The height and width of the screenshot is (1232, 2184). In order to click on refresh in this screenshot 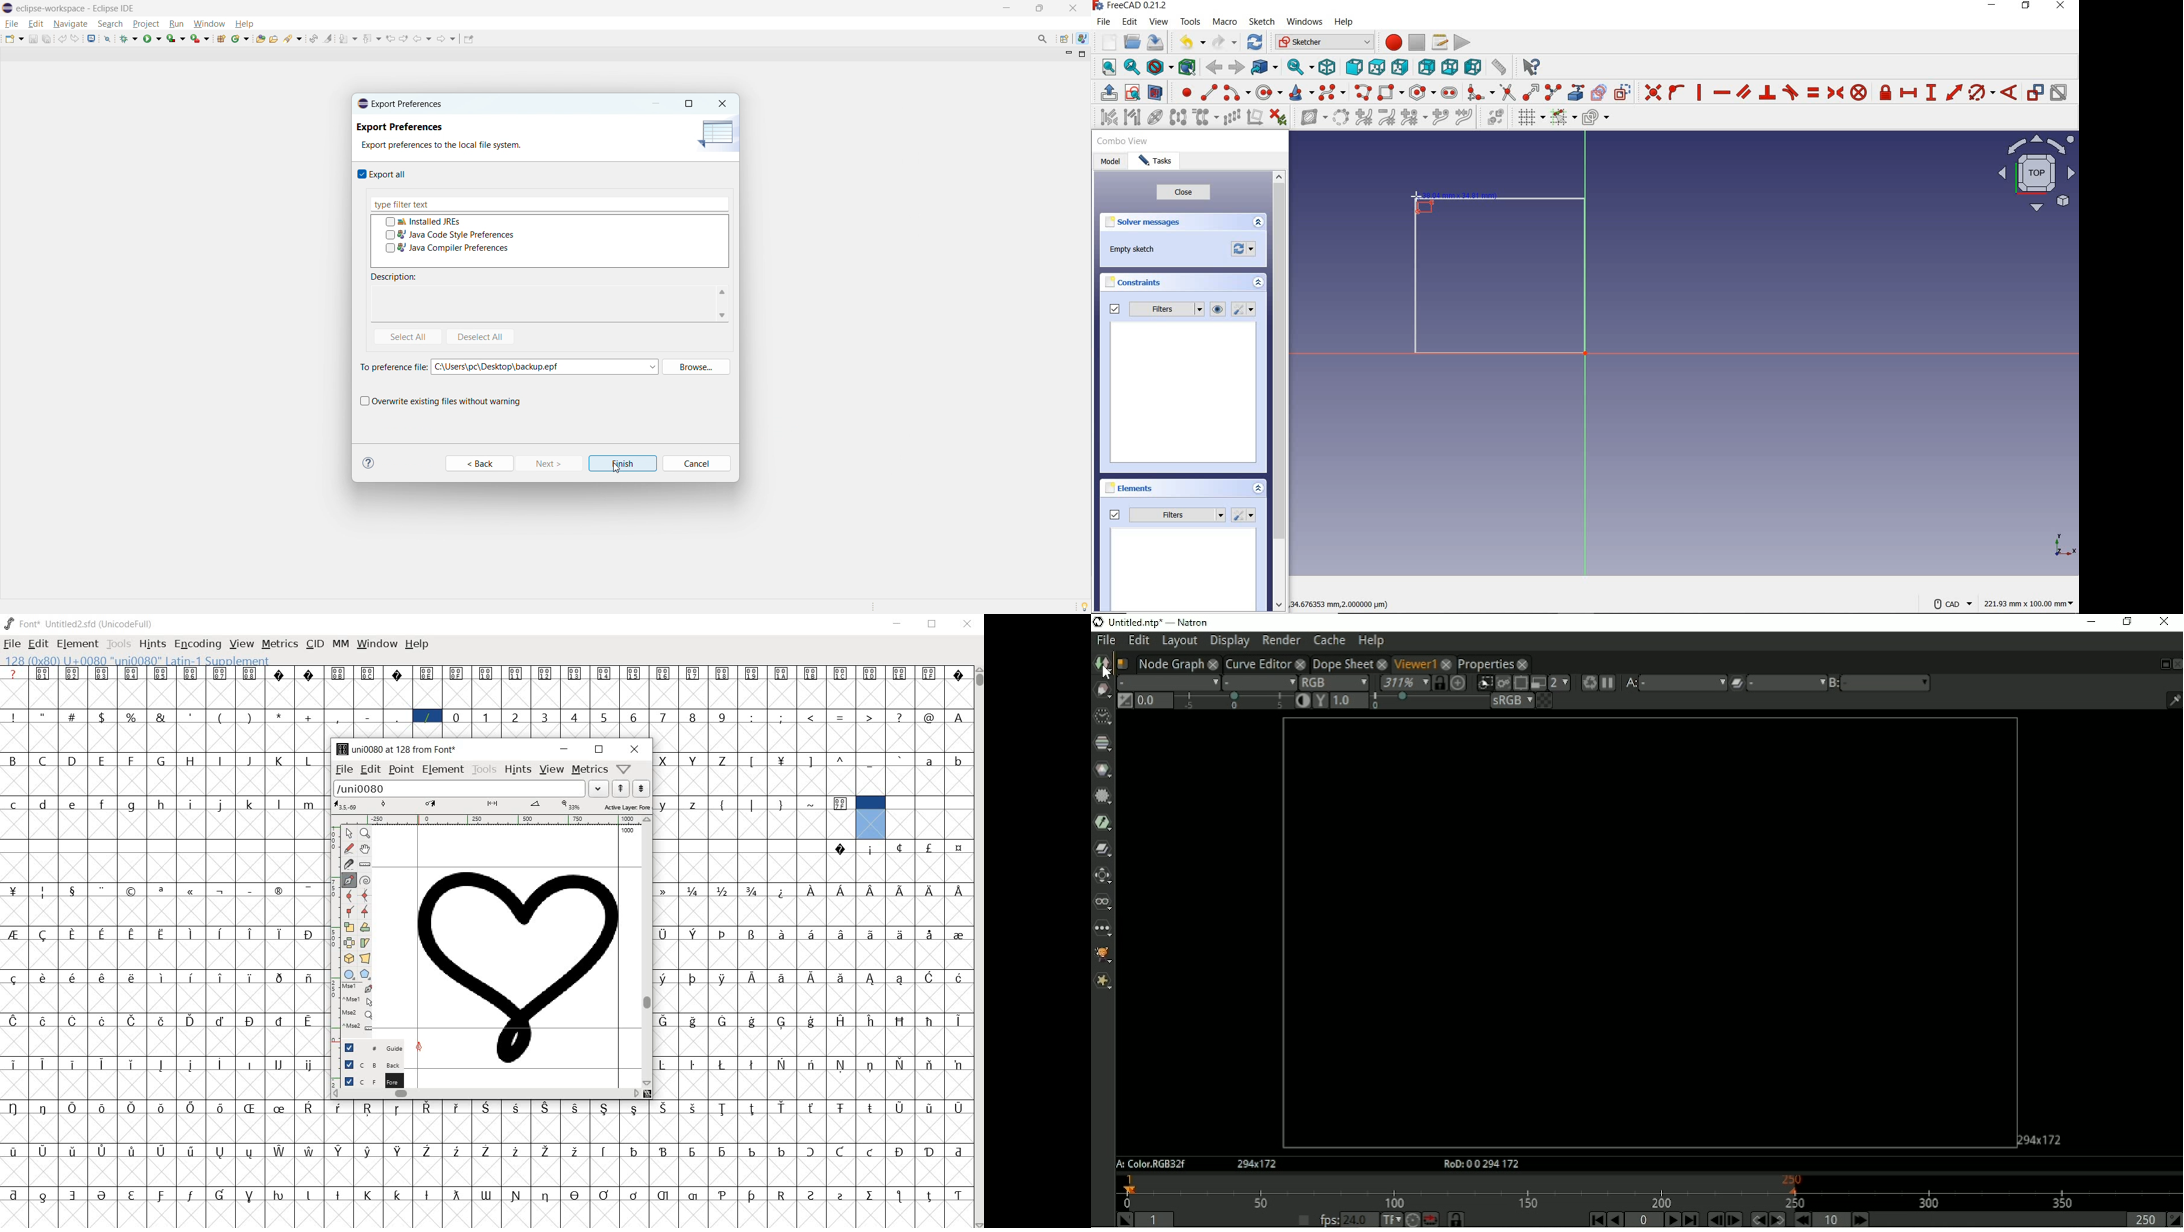, I will do `click(1254, 42)`.